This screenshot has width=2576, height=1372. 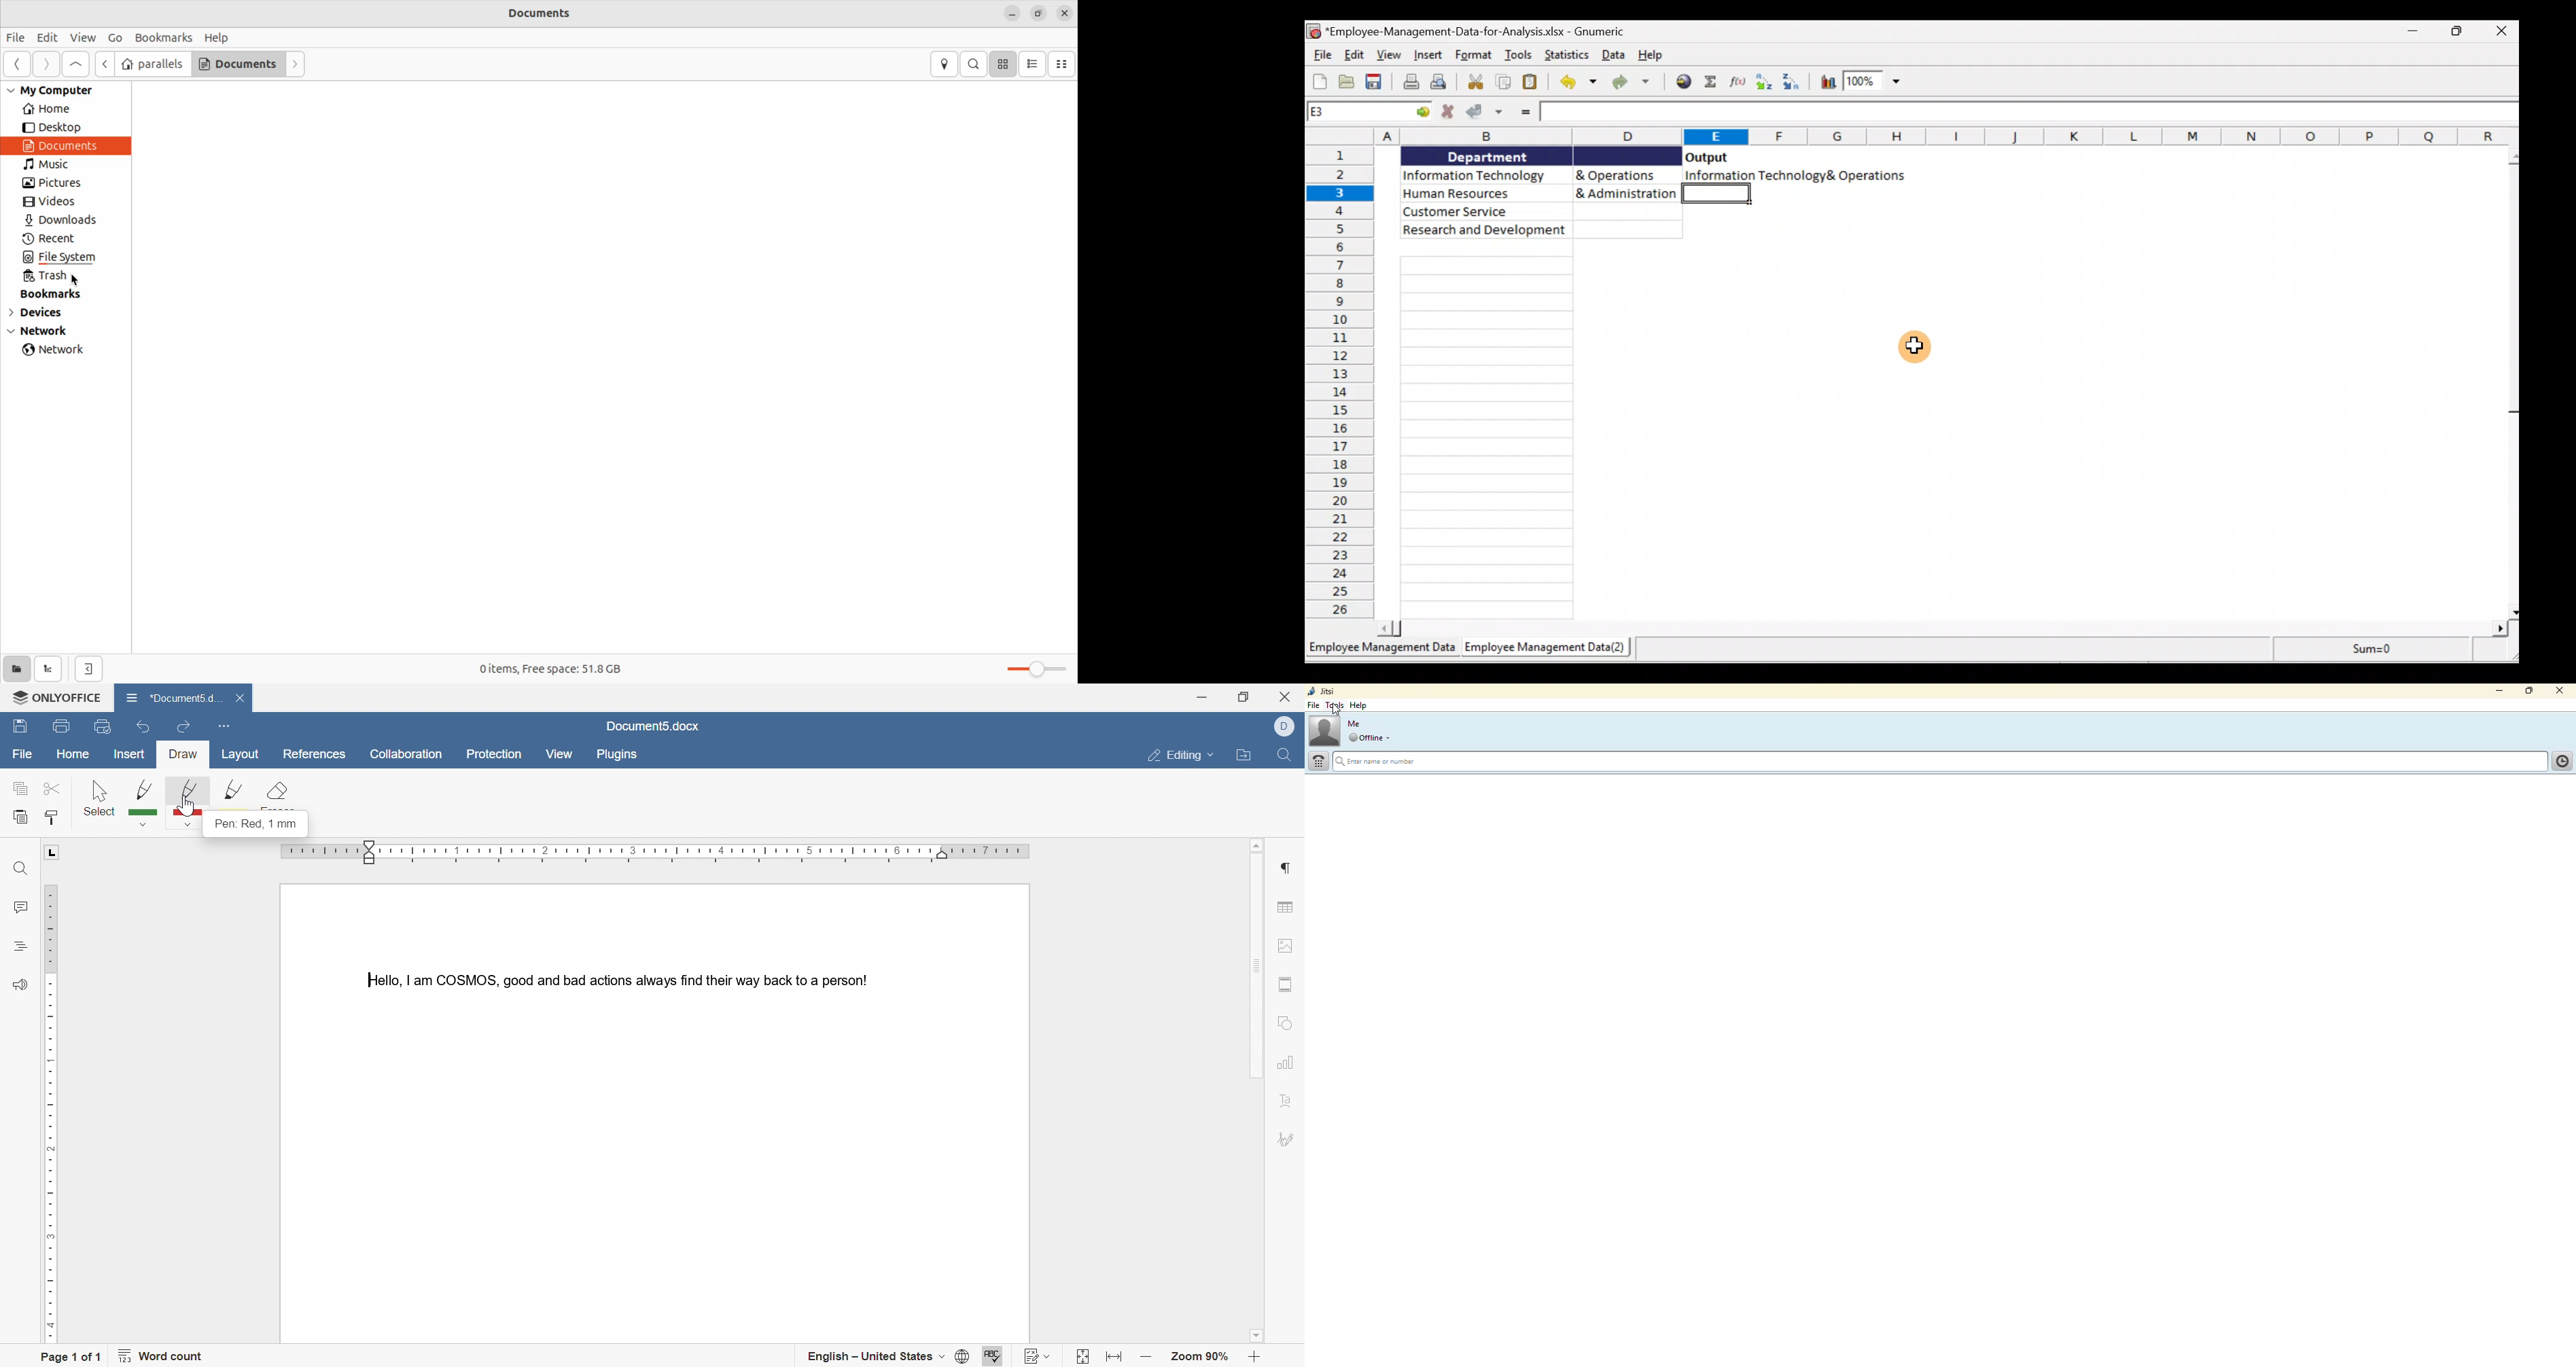 What do you see at coordinates (183, 724) in the screenshot?
I see `redo` at bounding box center [183, 724].